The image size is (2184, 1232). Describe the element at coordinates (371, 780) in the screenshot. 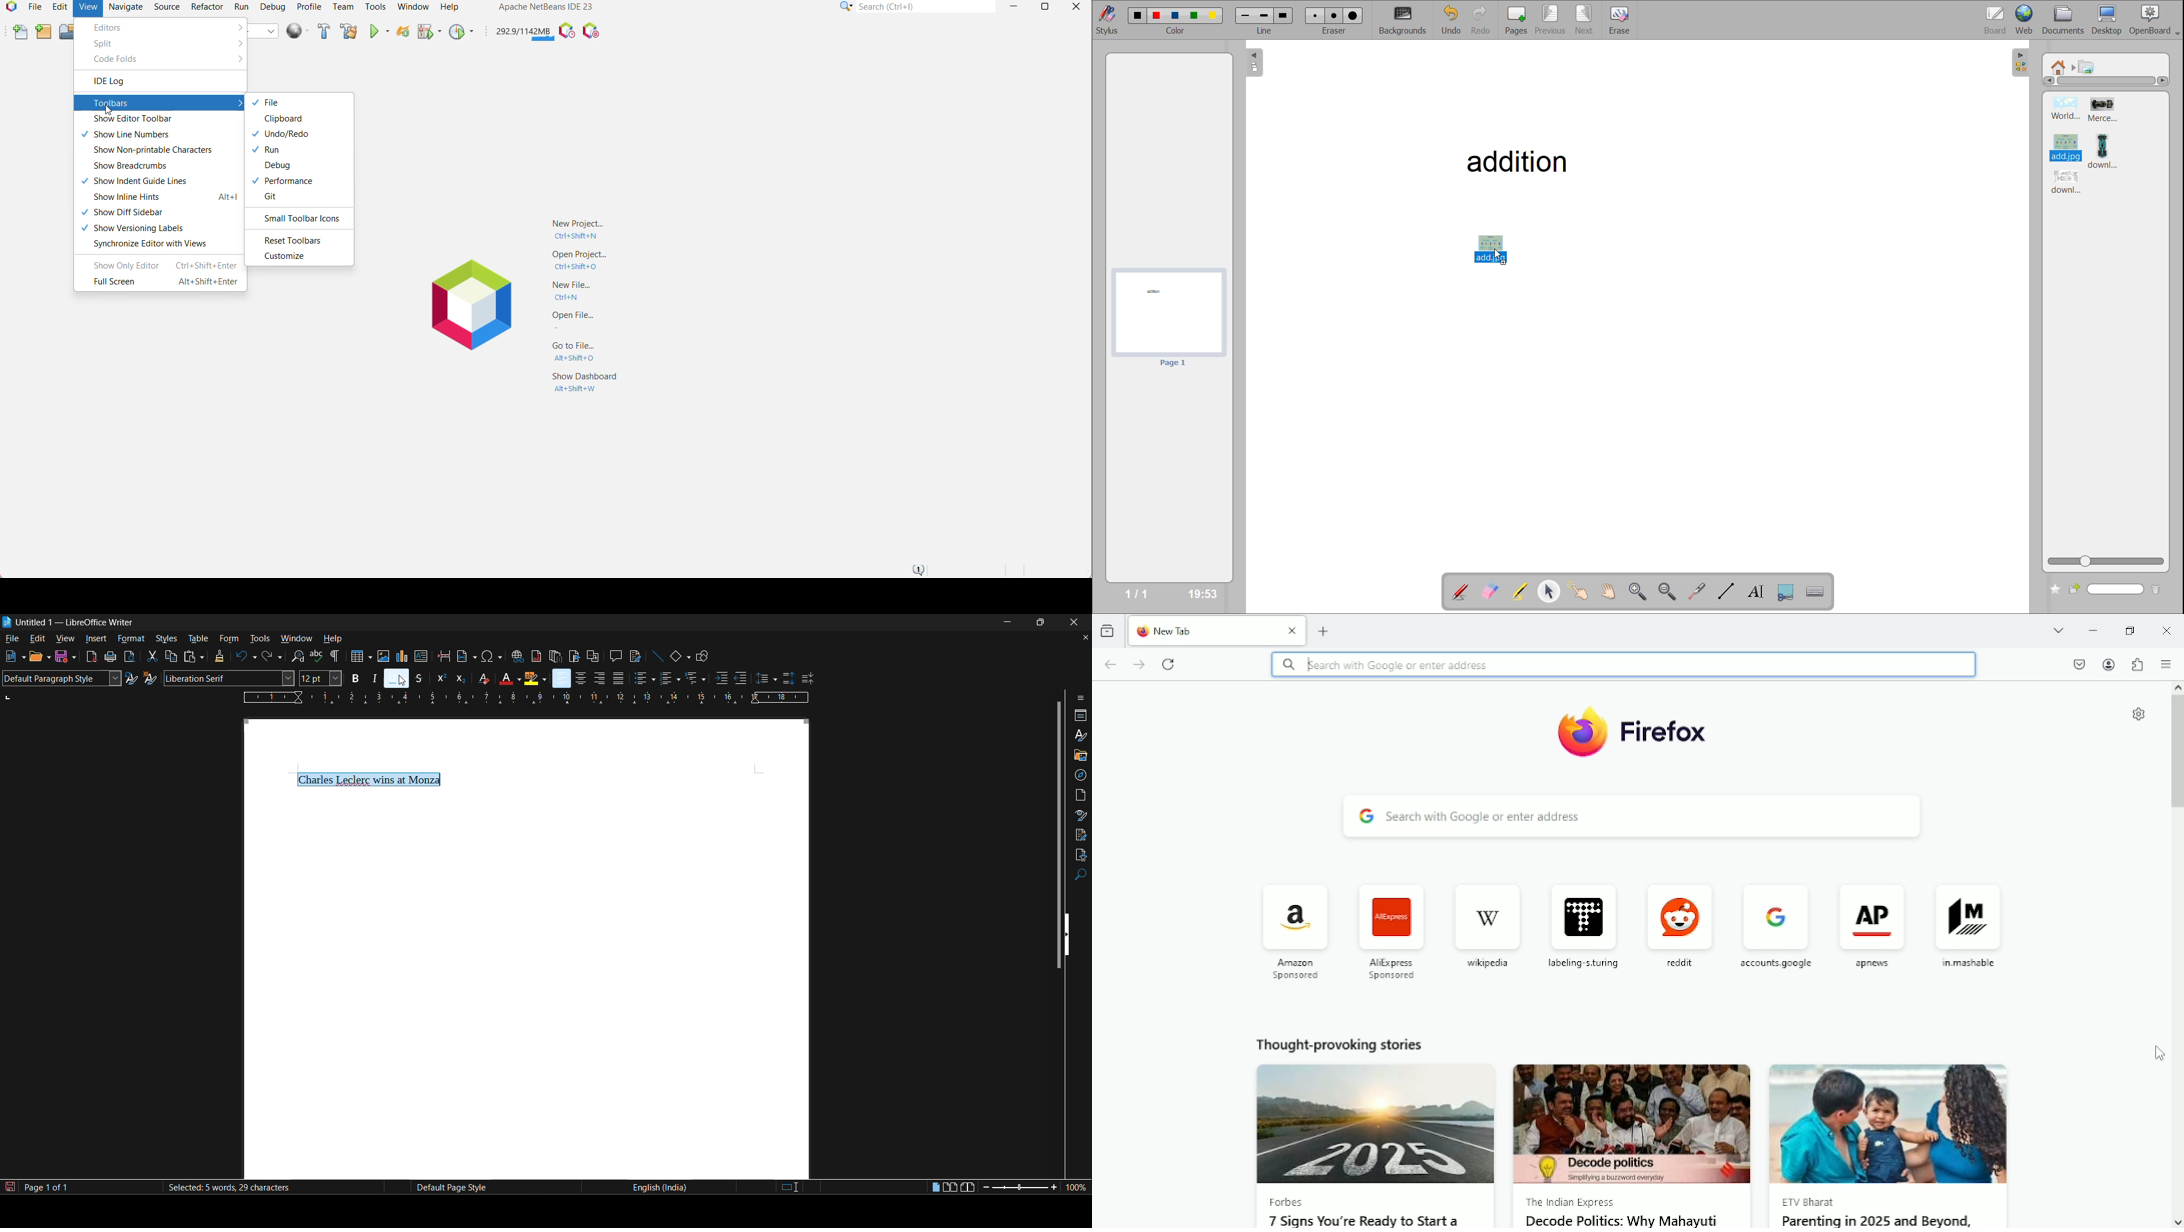

I see `selected text` at that location.